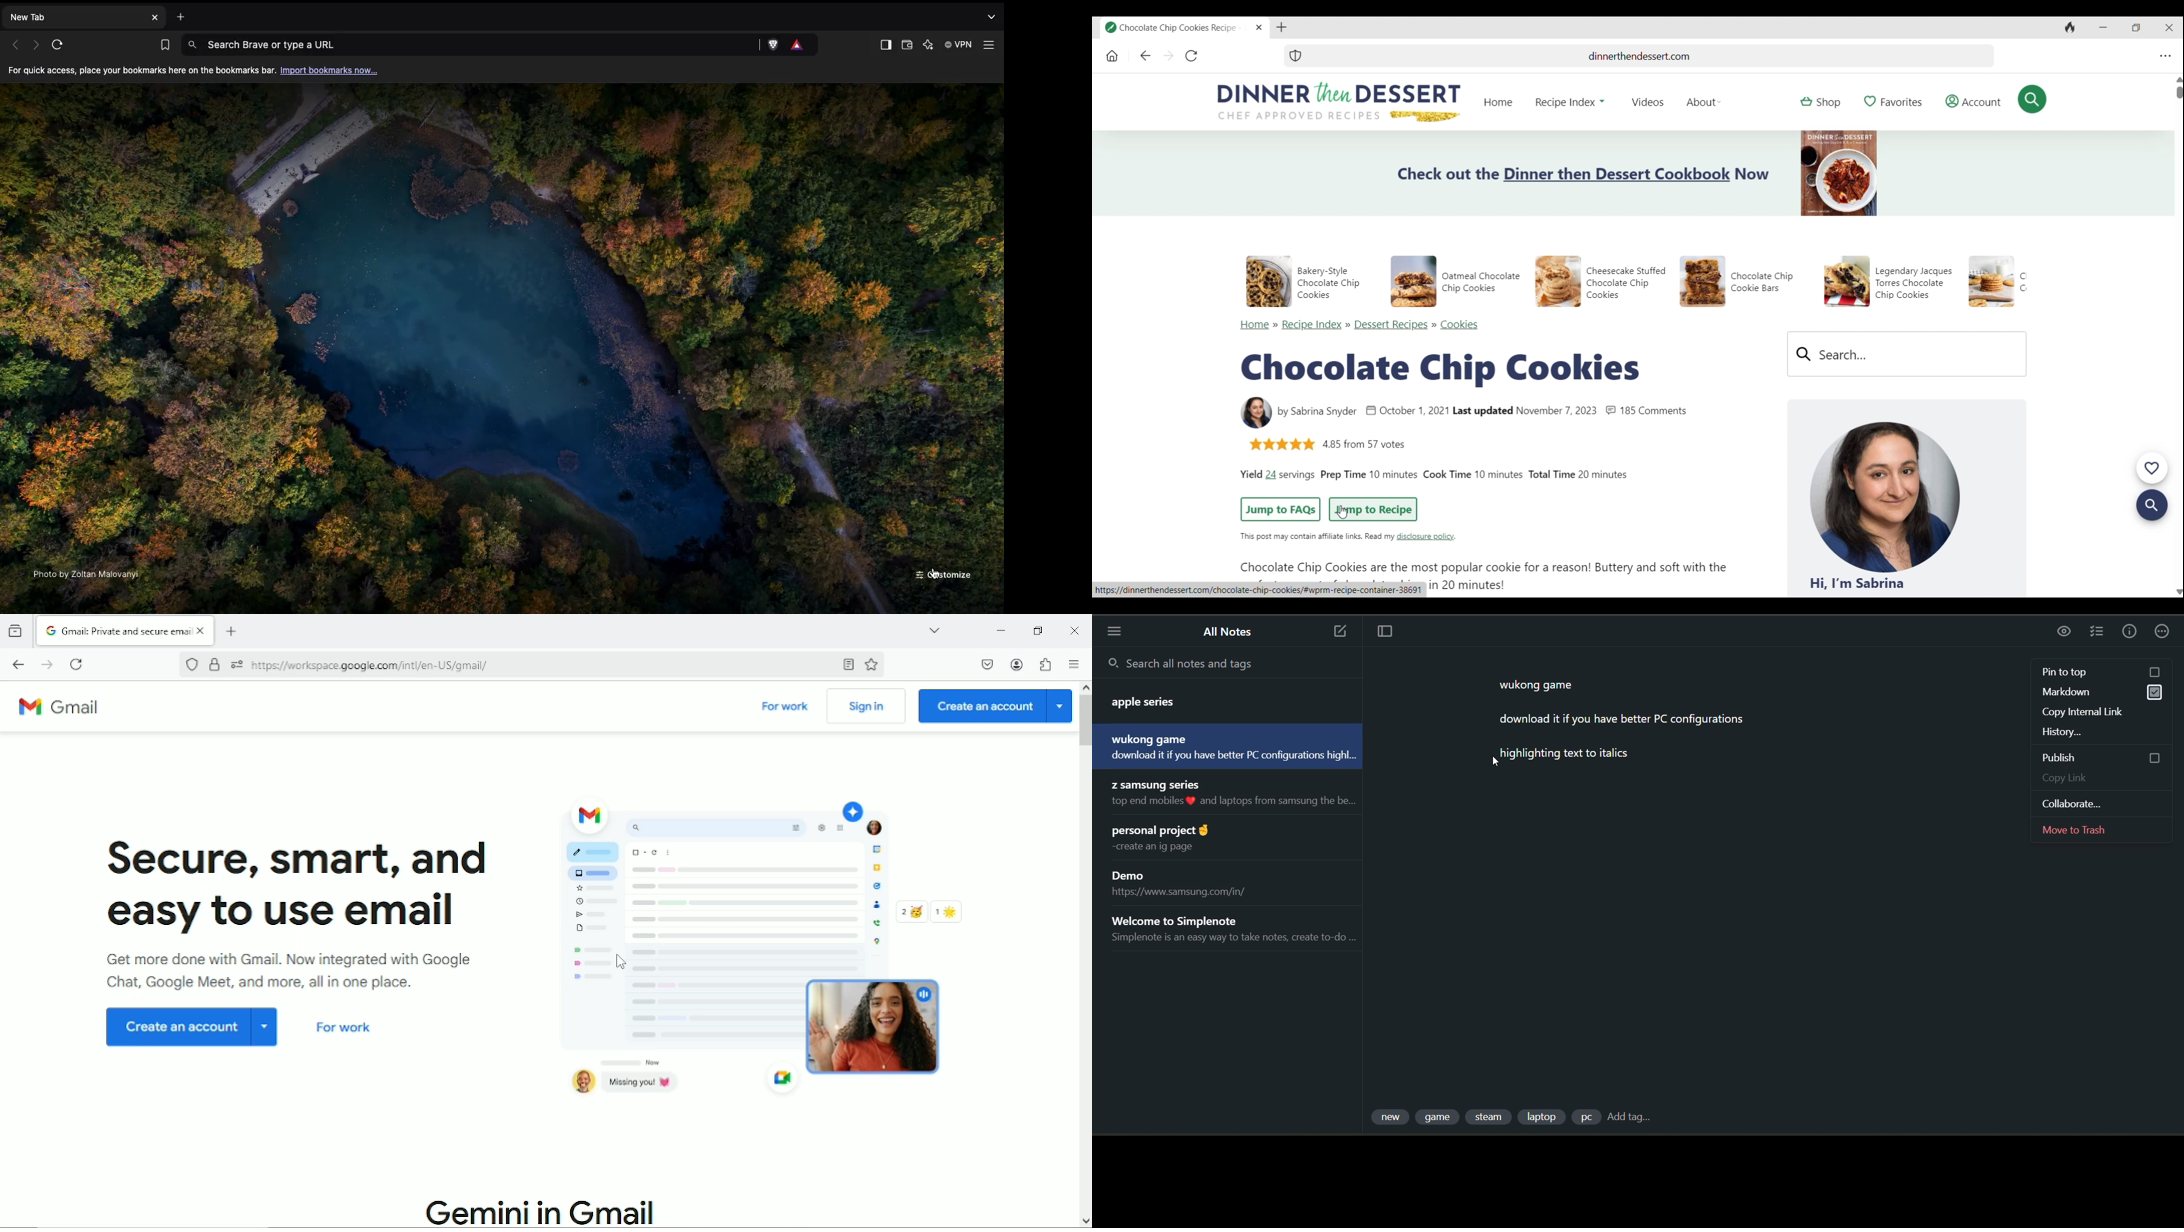  What do you see at coordinates (2152, 469) in the screenshot?
I see `Add to favorites` at bounding box center [2152, 469].